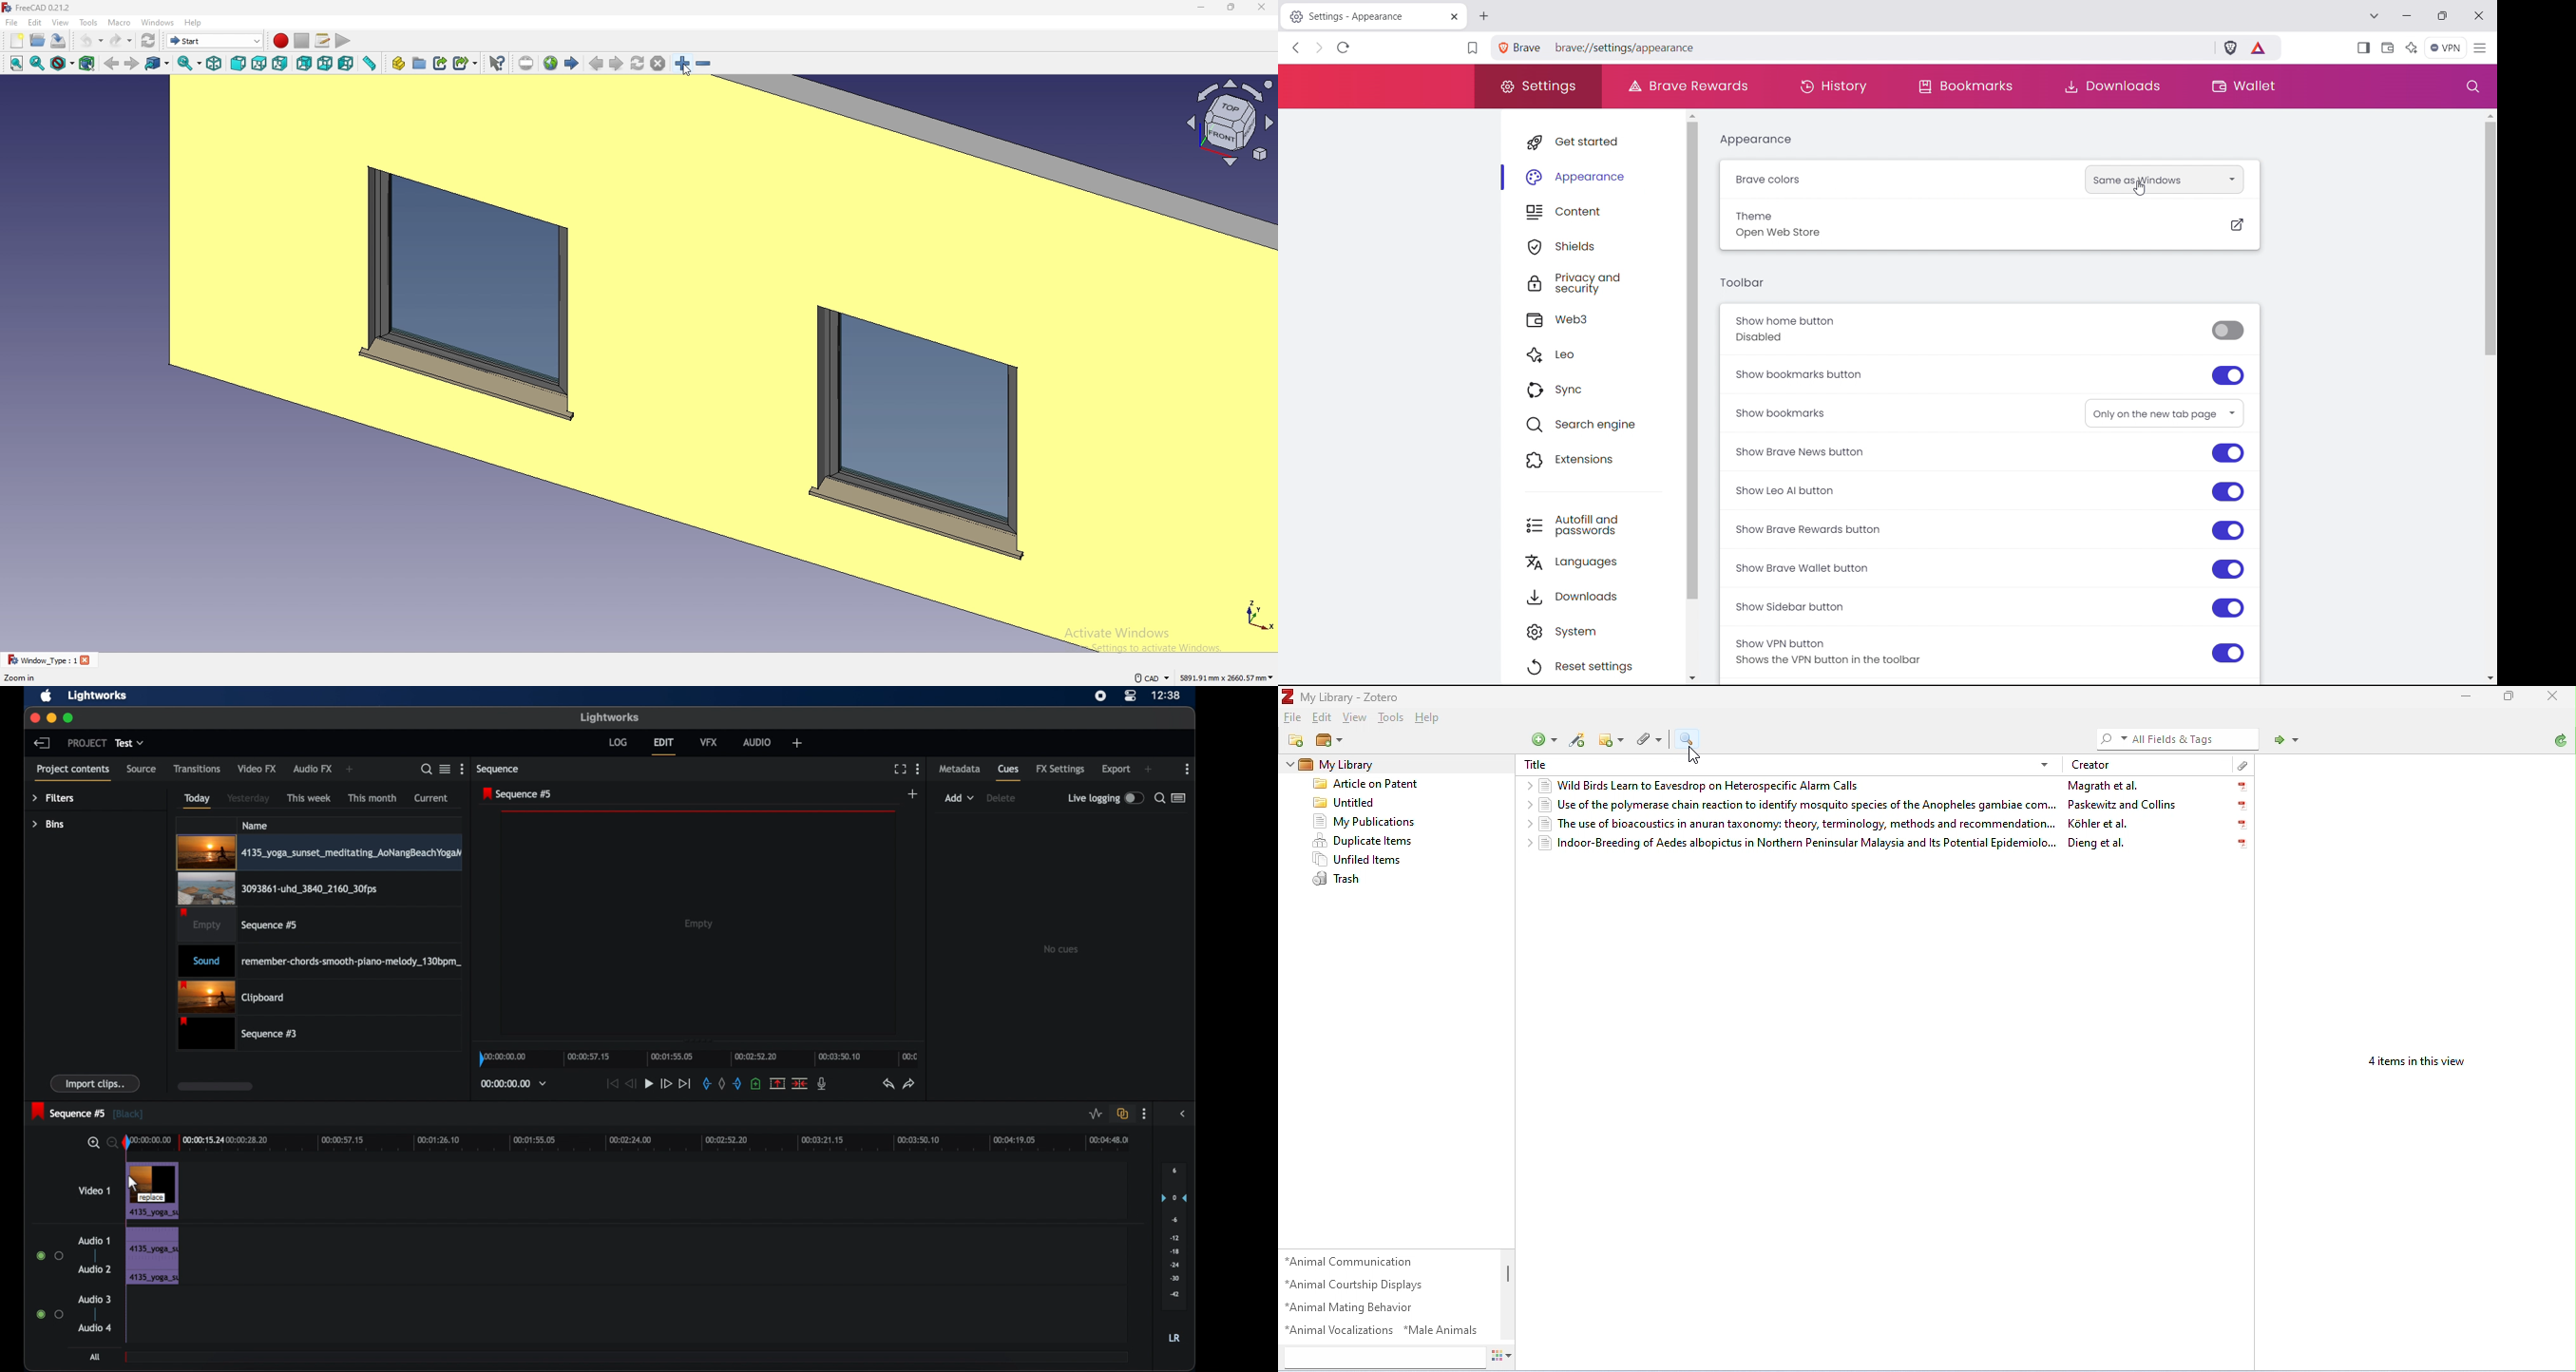  What do you see at coordinates (631, 1084) in the screenshot?
I see `rewind` at bounding box center [631, 1084].